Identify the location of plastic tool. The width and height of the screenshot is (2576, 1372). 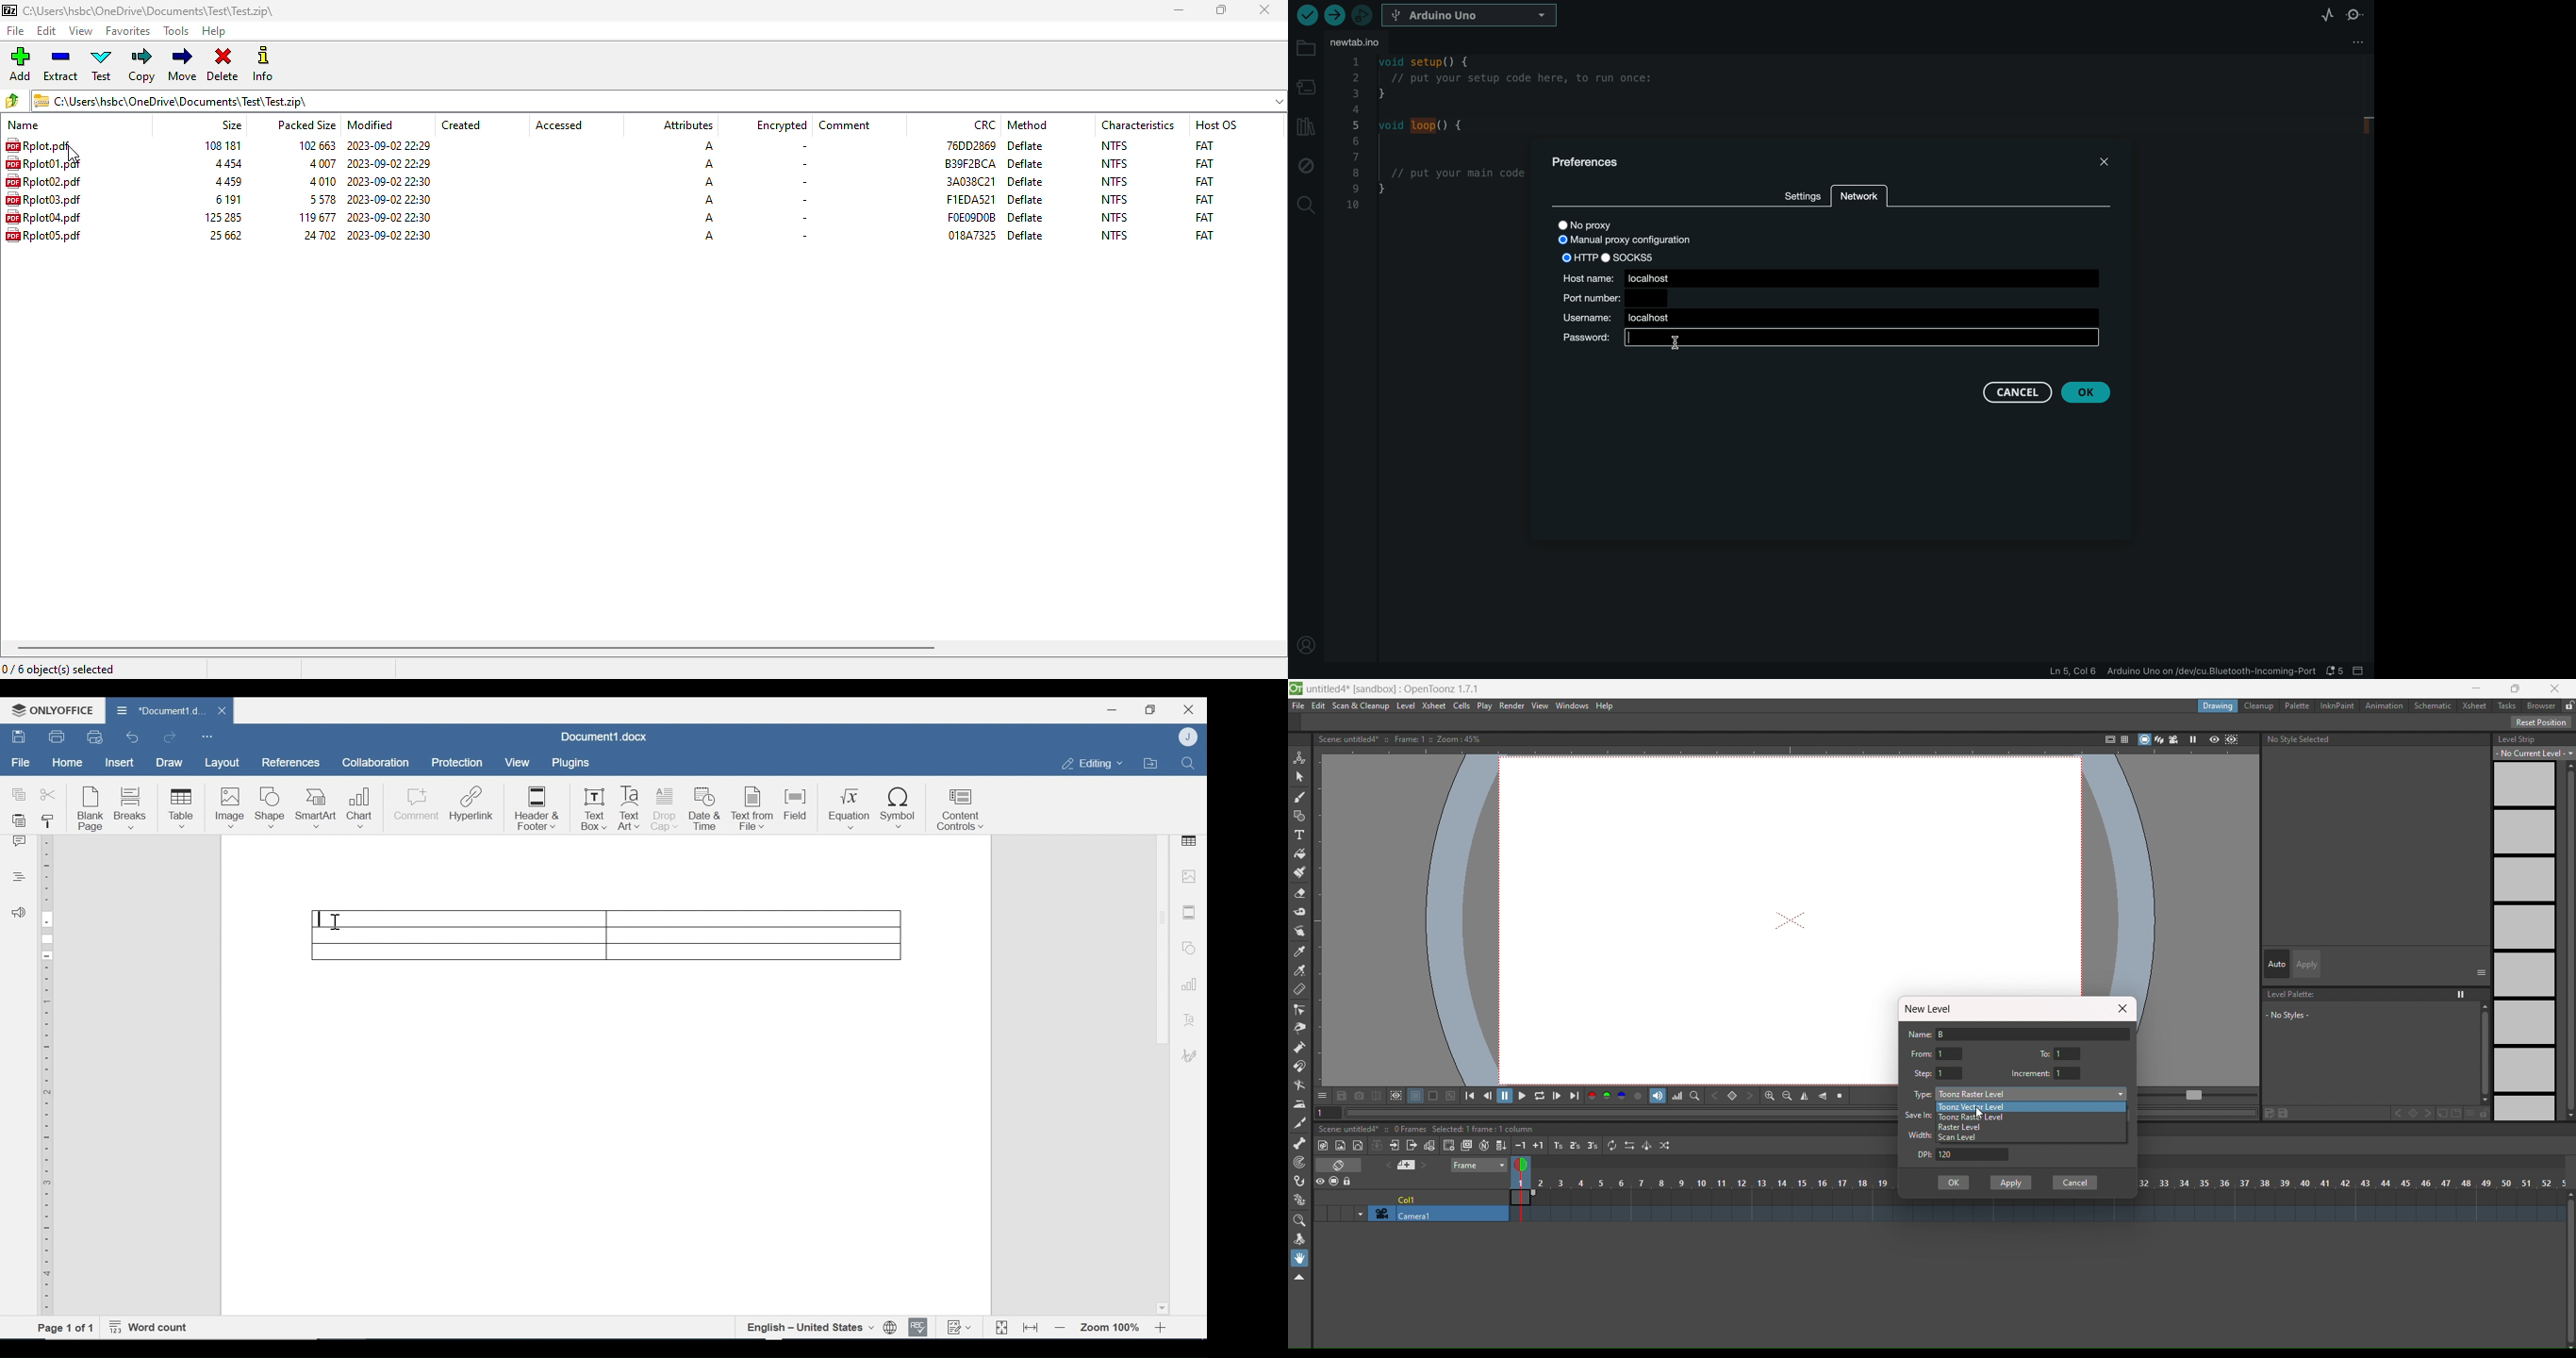
(1299, 1200).